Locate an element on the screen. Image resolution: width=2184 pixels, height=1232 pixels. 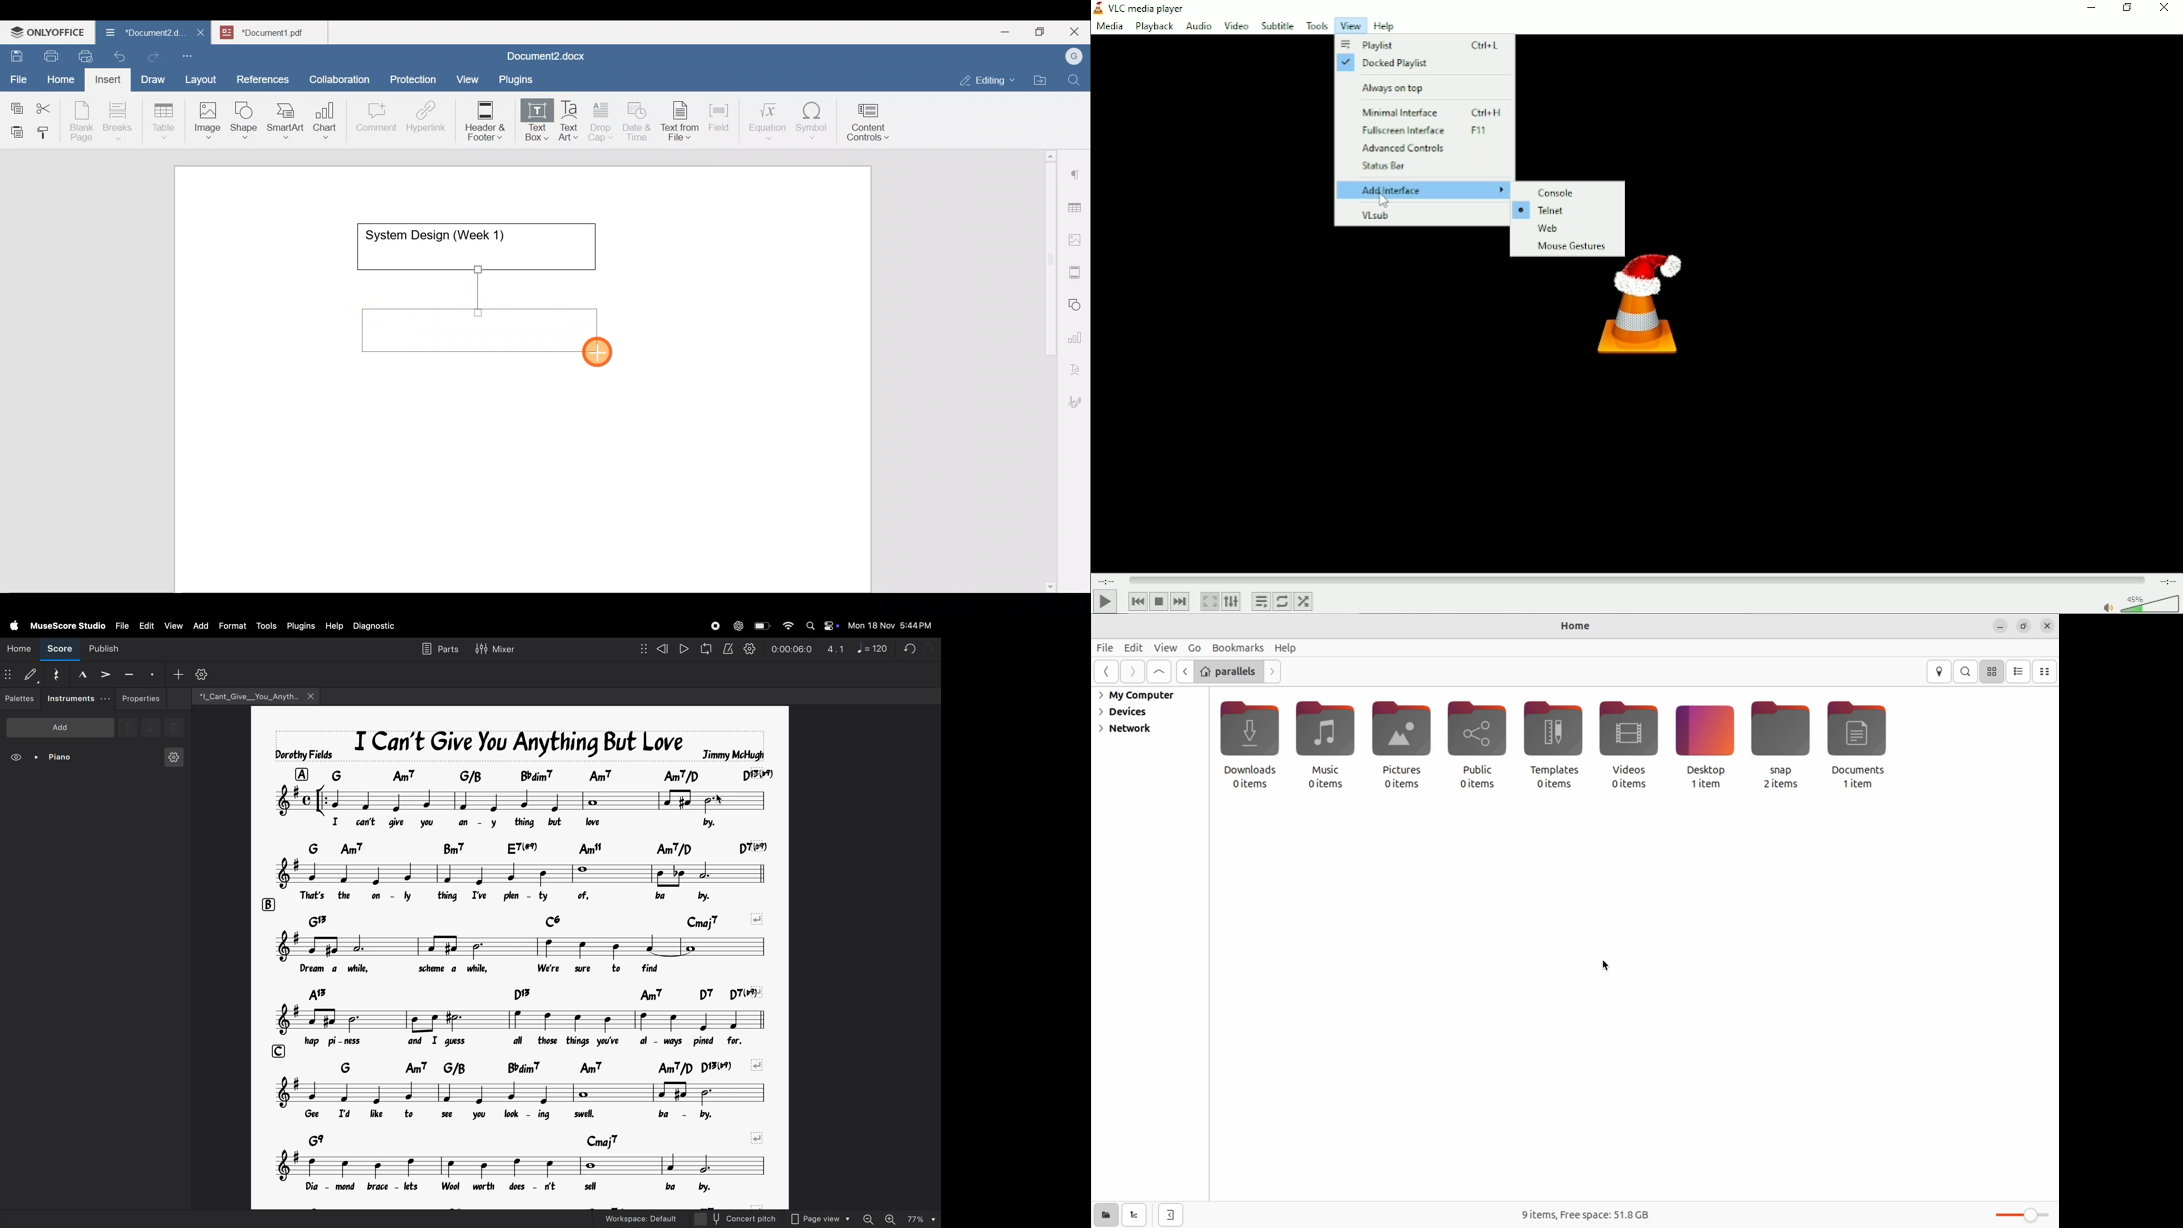
note 120 is located at coordinates (872, 649).